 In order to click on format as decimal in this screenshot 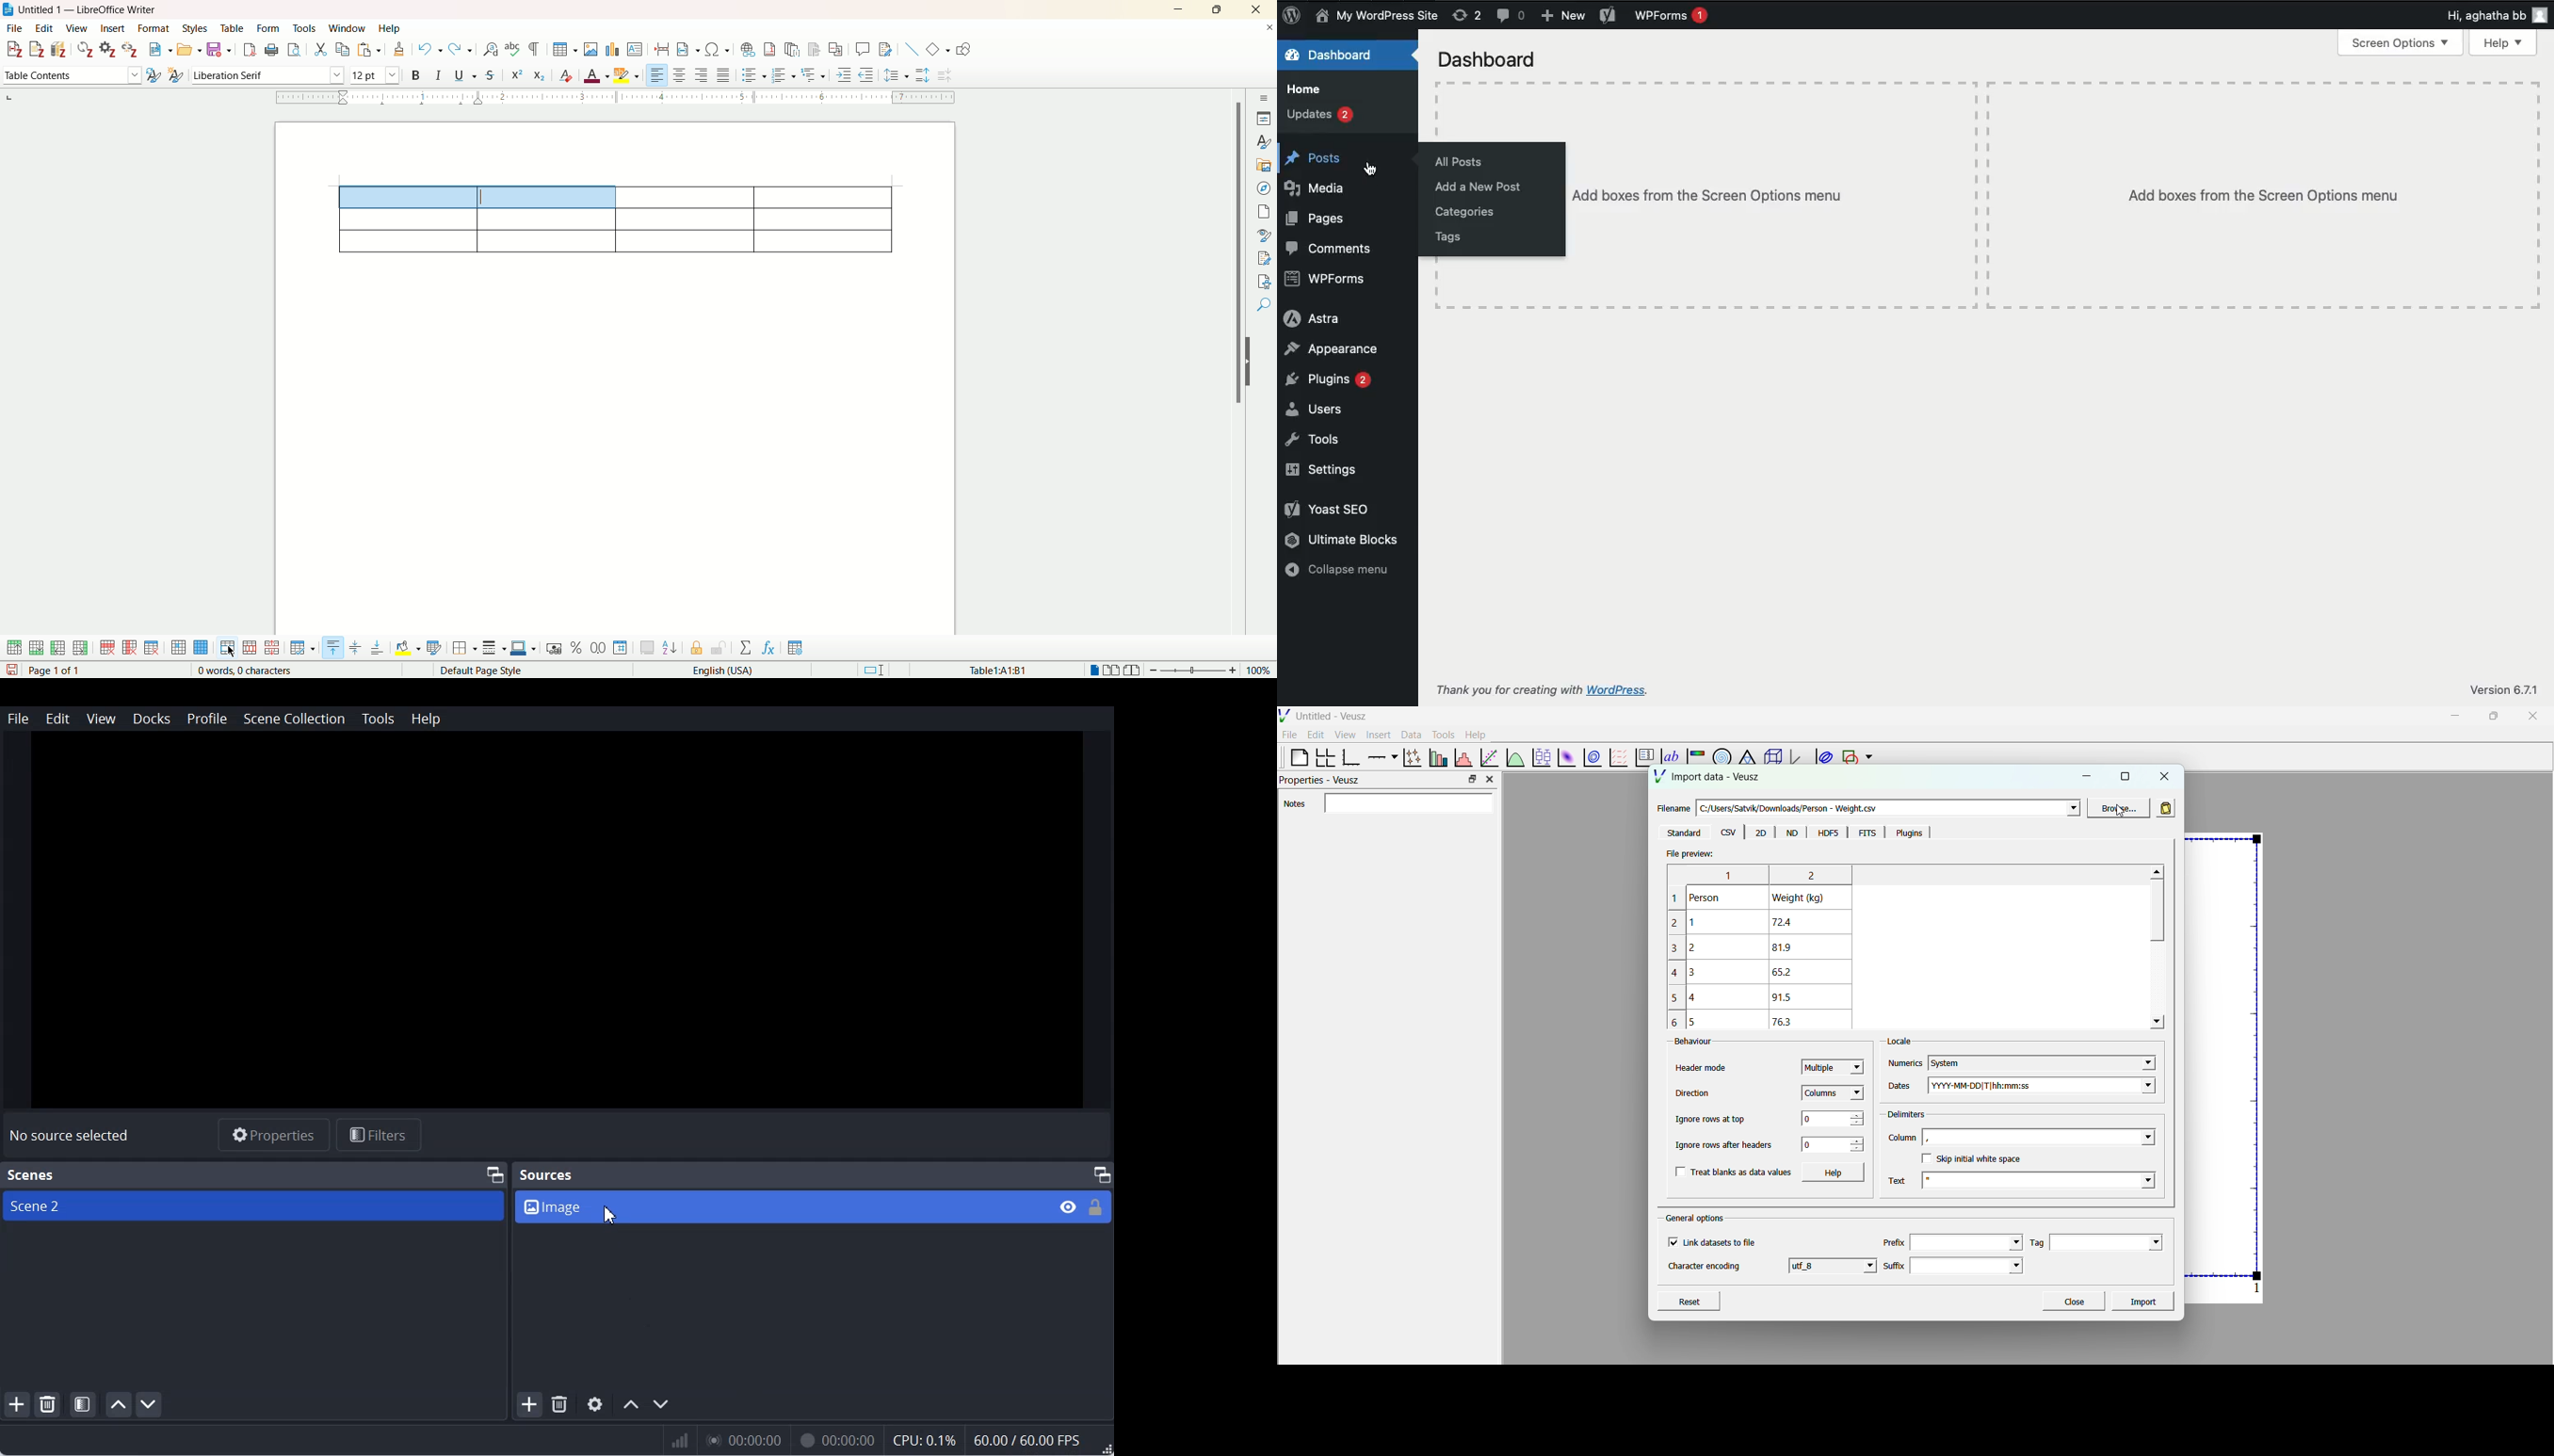, I will do `click(601, 649)`.